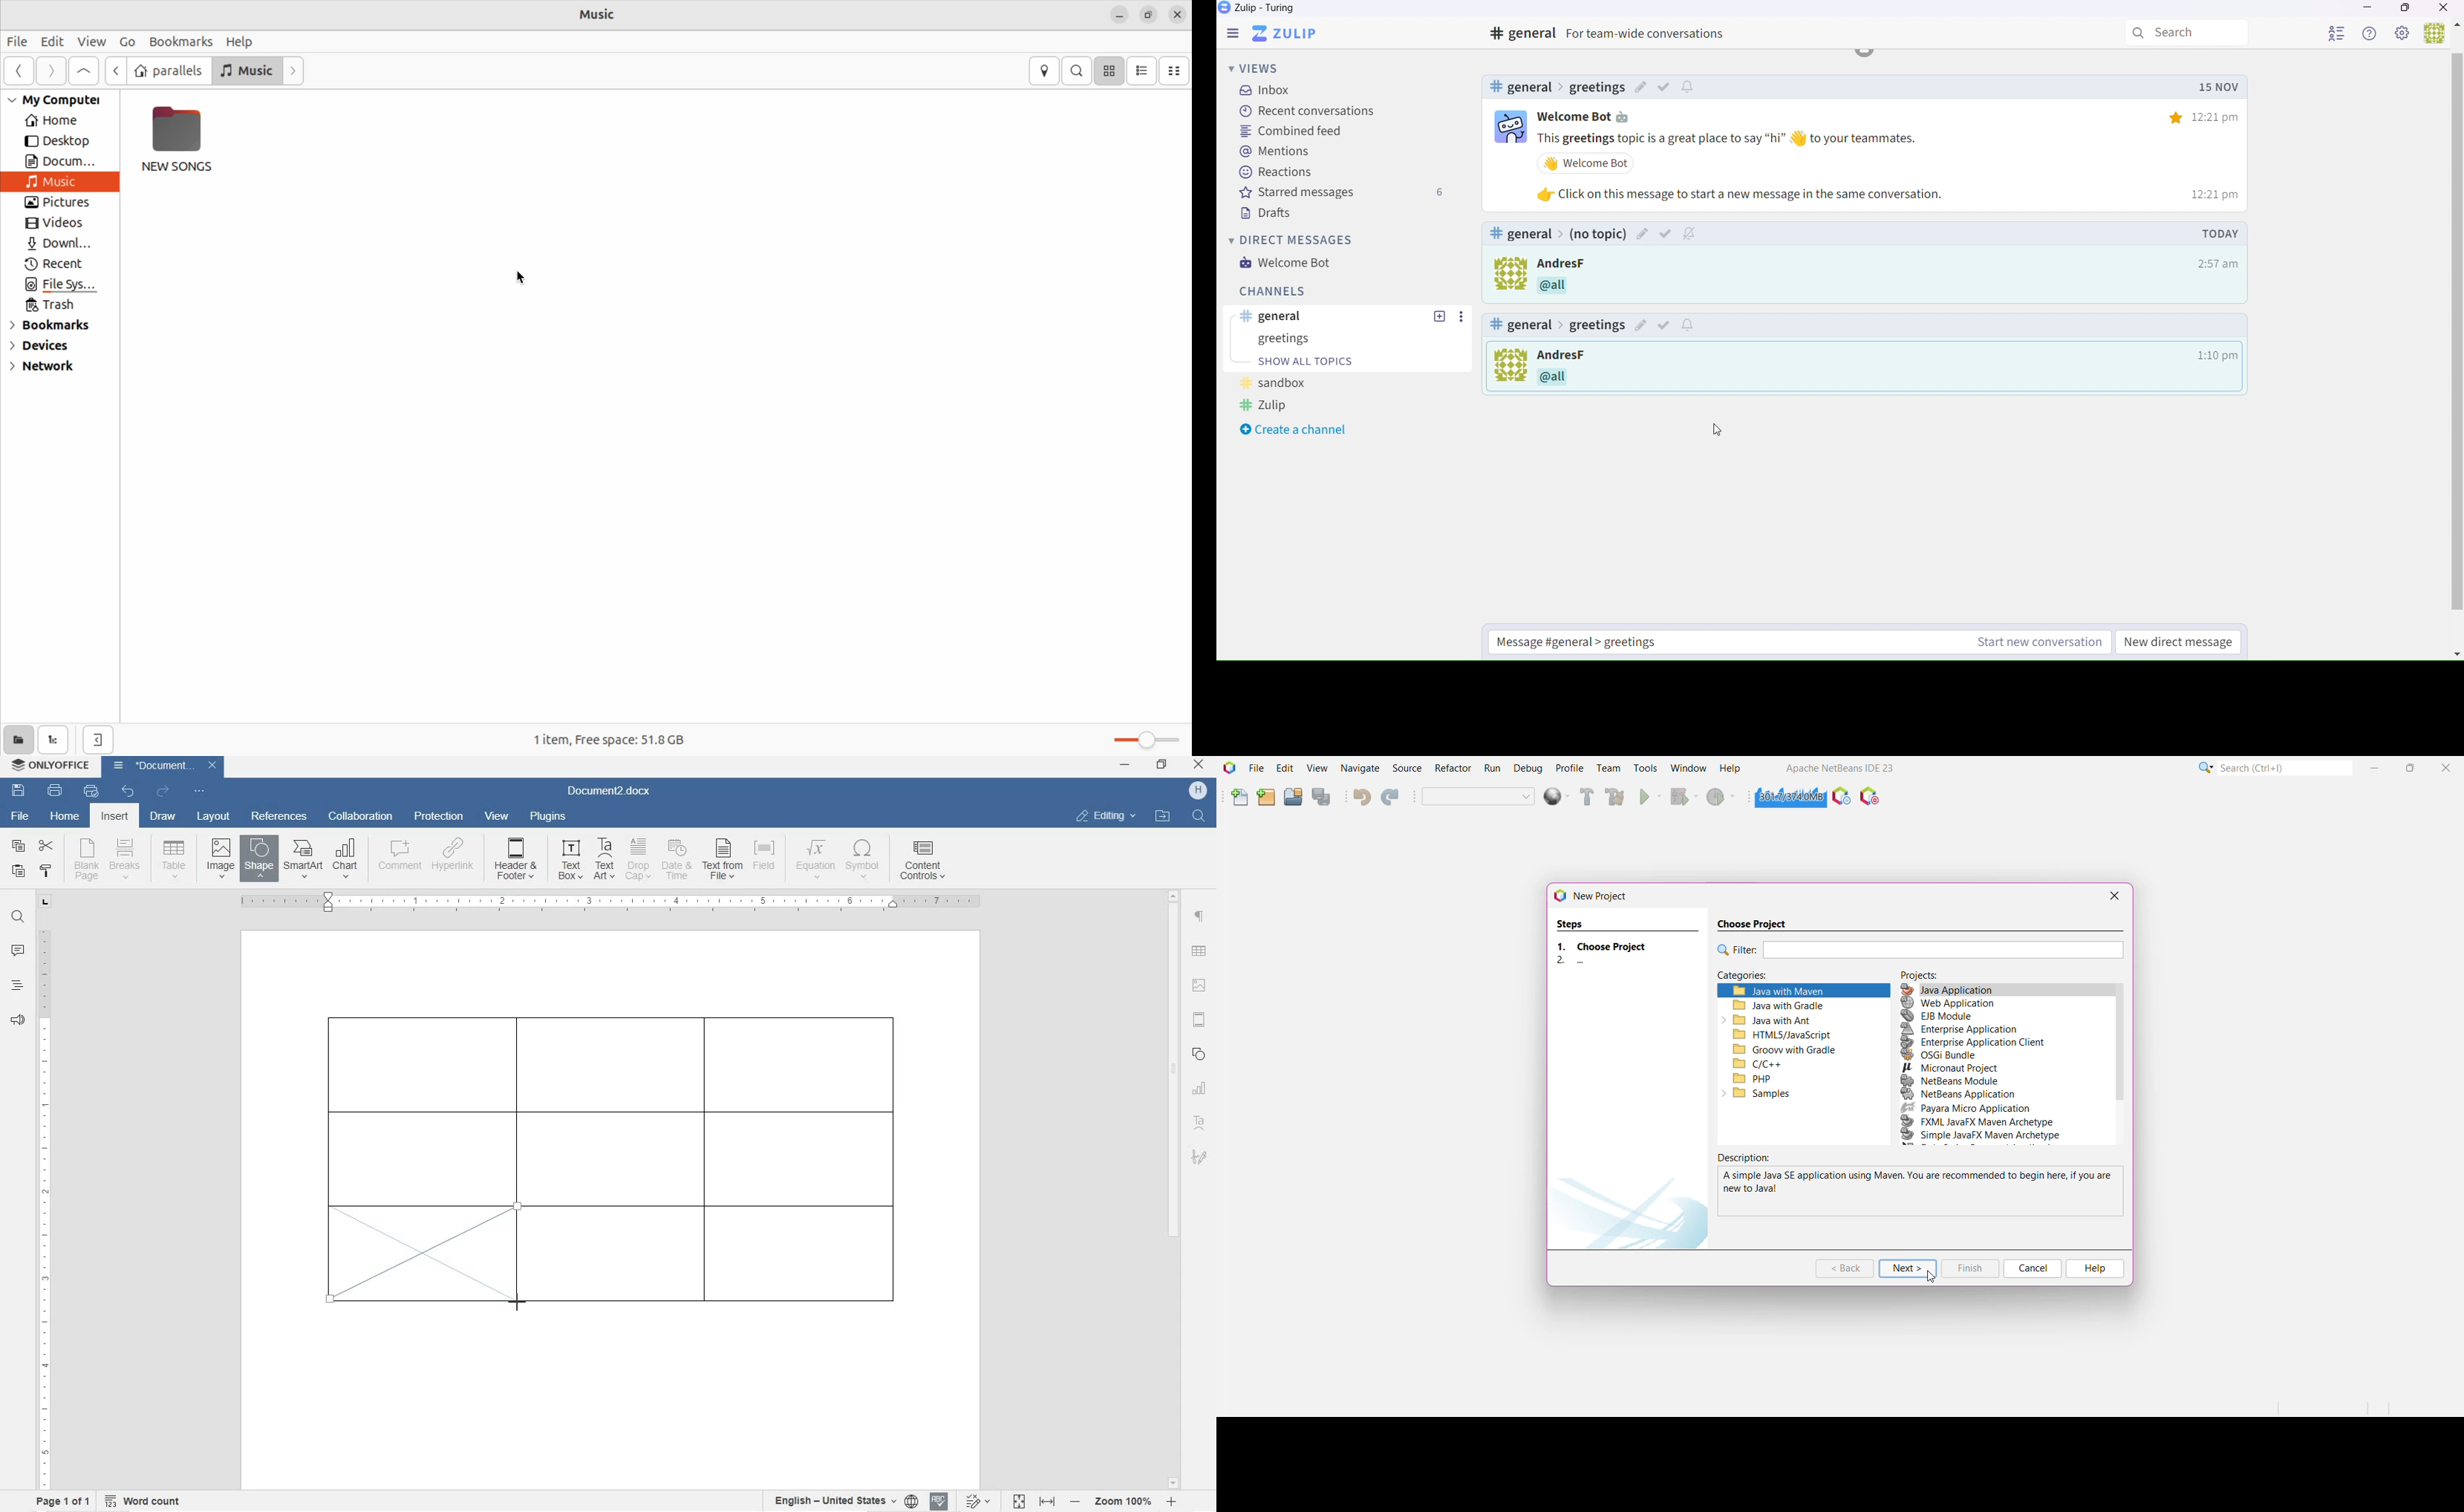 The image size is (2464, 1512). What do you see at coordinates (2367, 10) in the screenshot?
I see `Minimize` at bounding box center [2367, 10].